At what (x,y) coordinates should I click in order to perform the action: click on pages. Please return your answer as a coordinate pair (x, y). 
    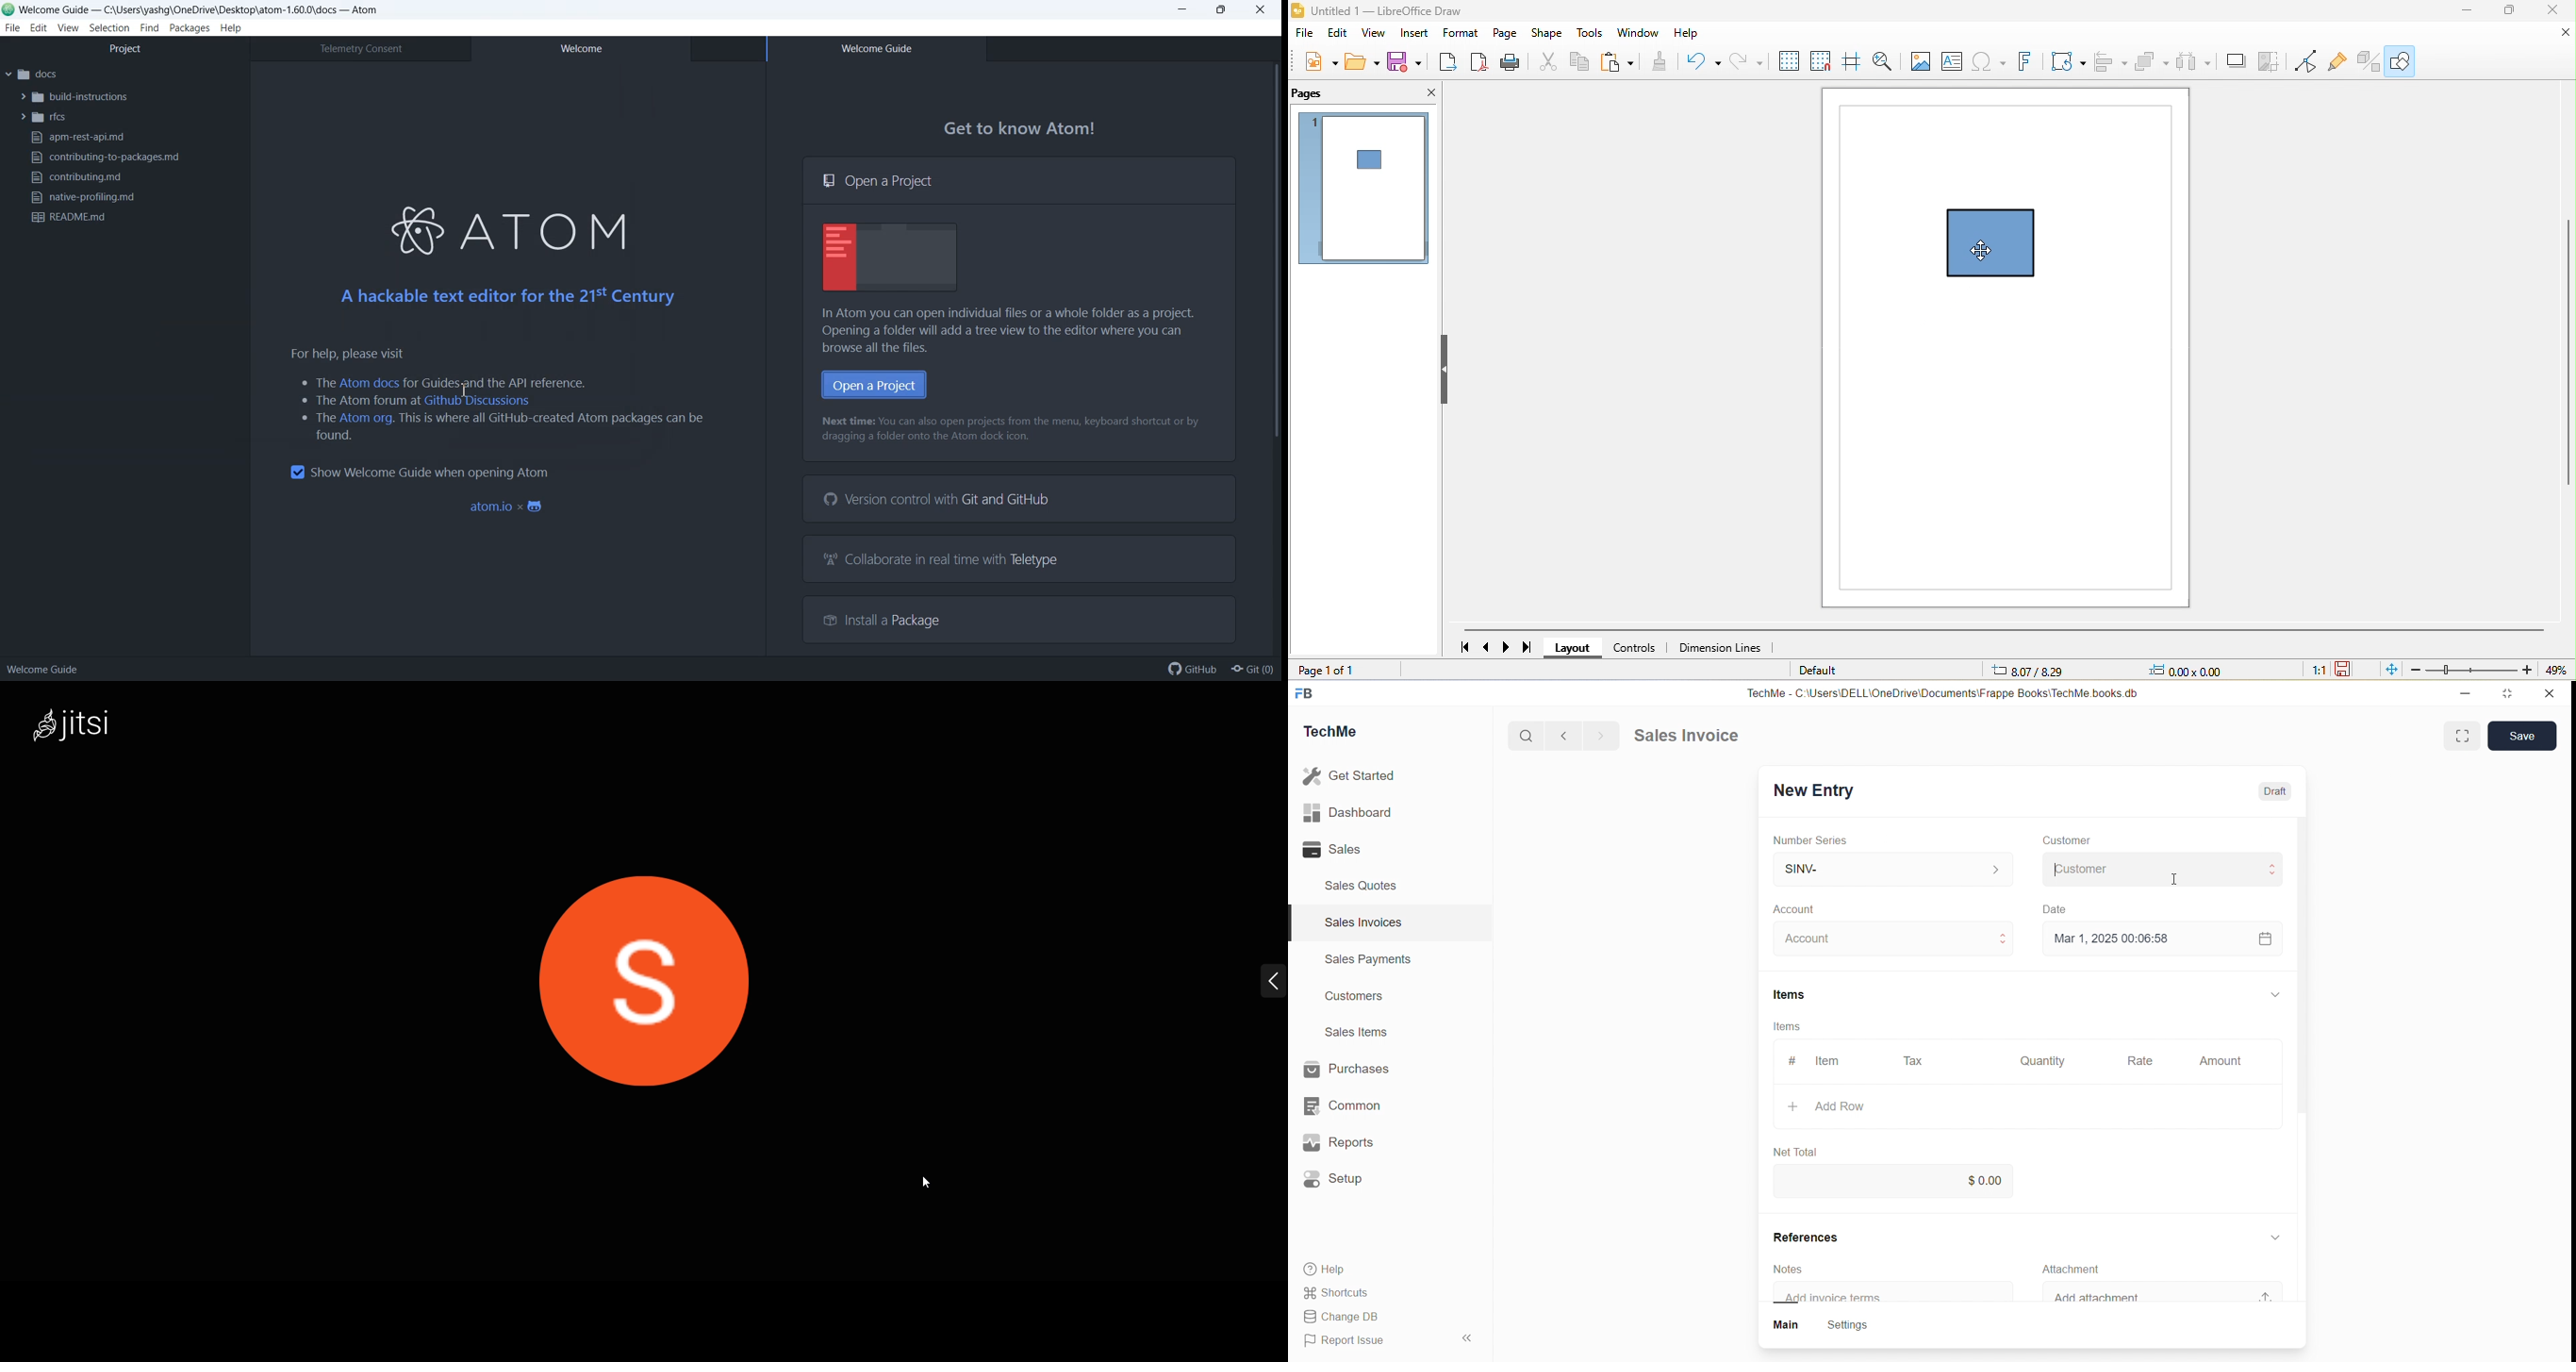
    Looking at the image, I should click on (1333, 94).